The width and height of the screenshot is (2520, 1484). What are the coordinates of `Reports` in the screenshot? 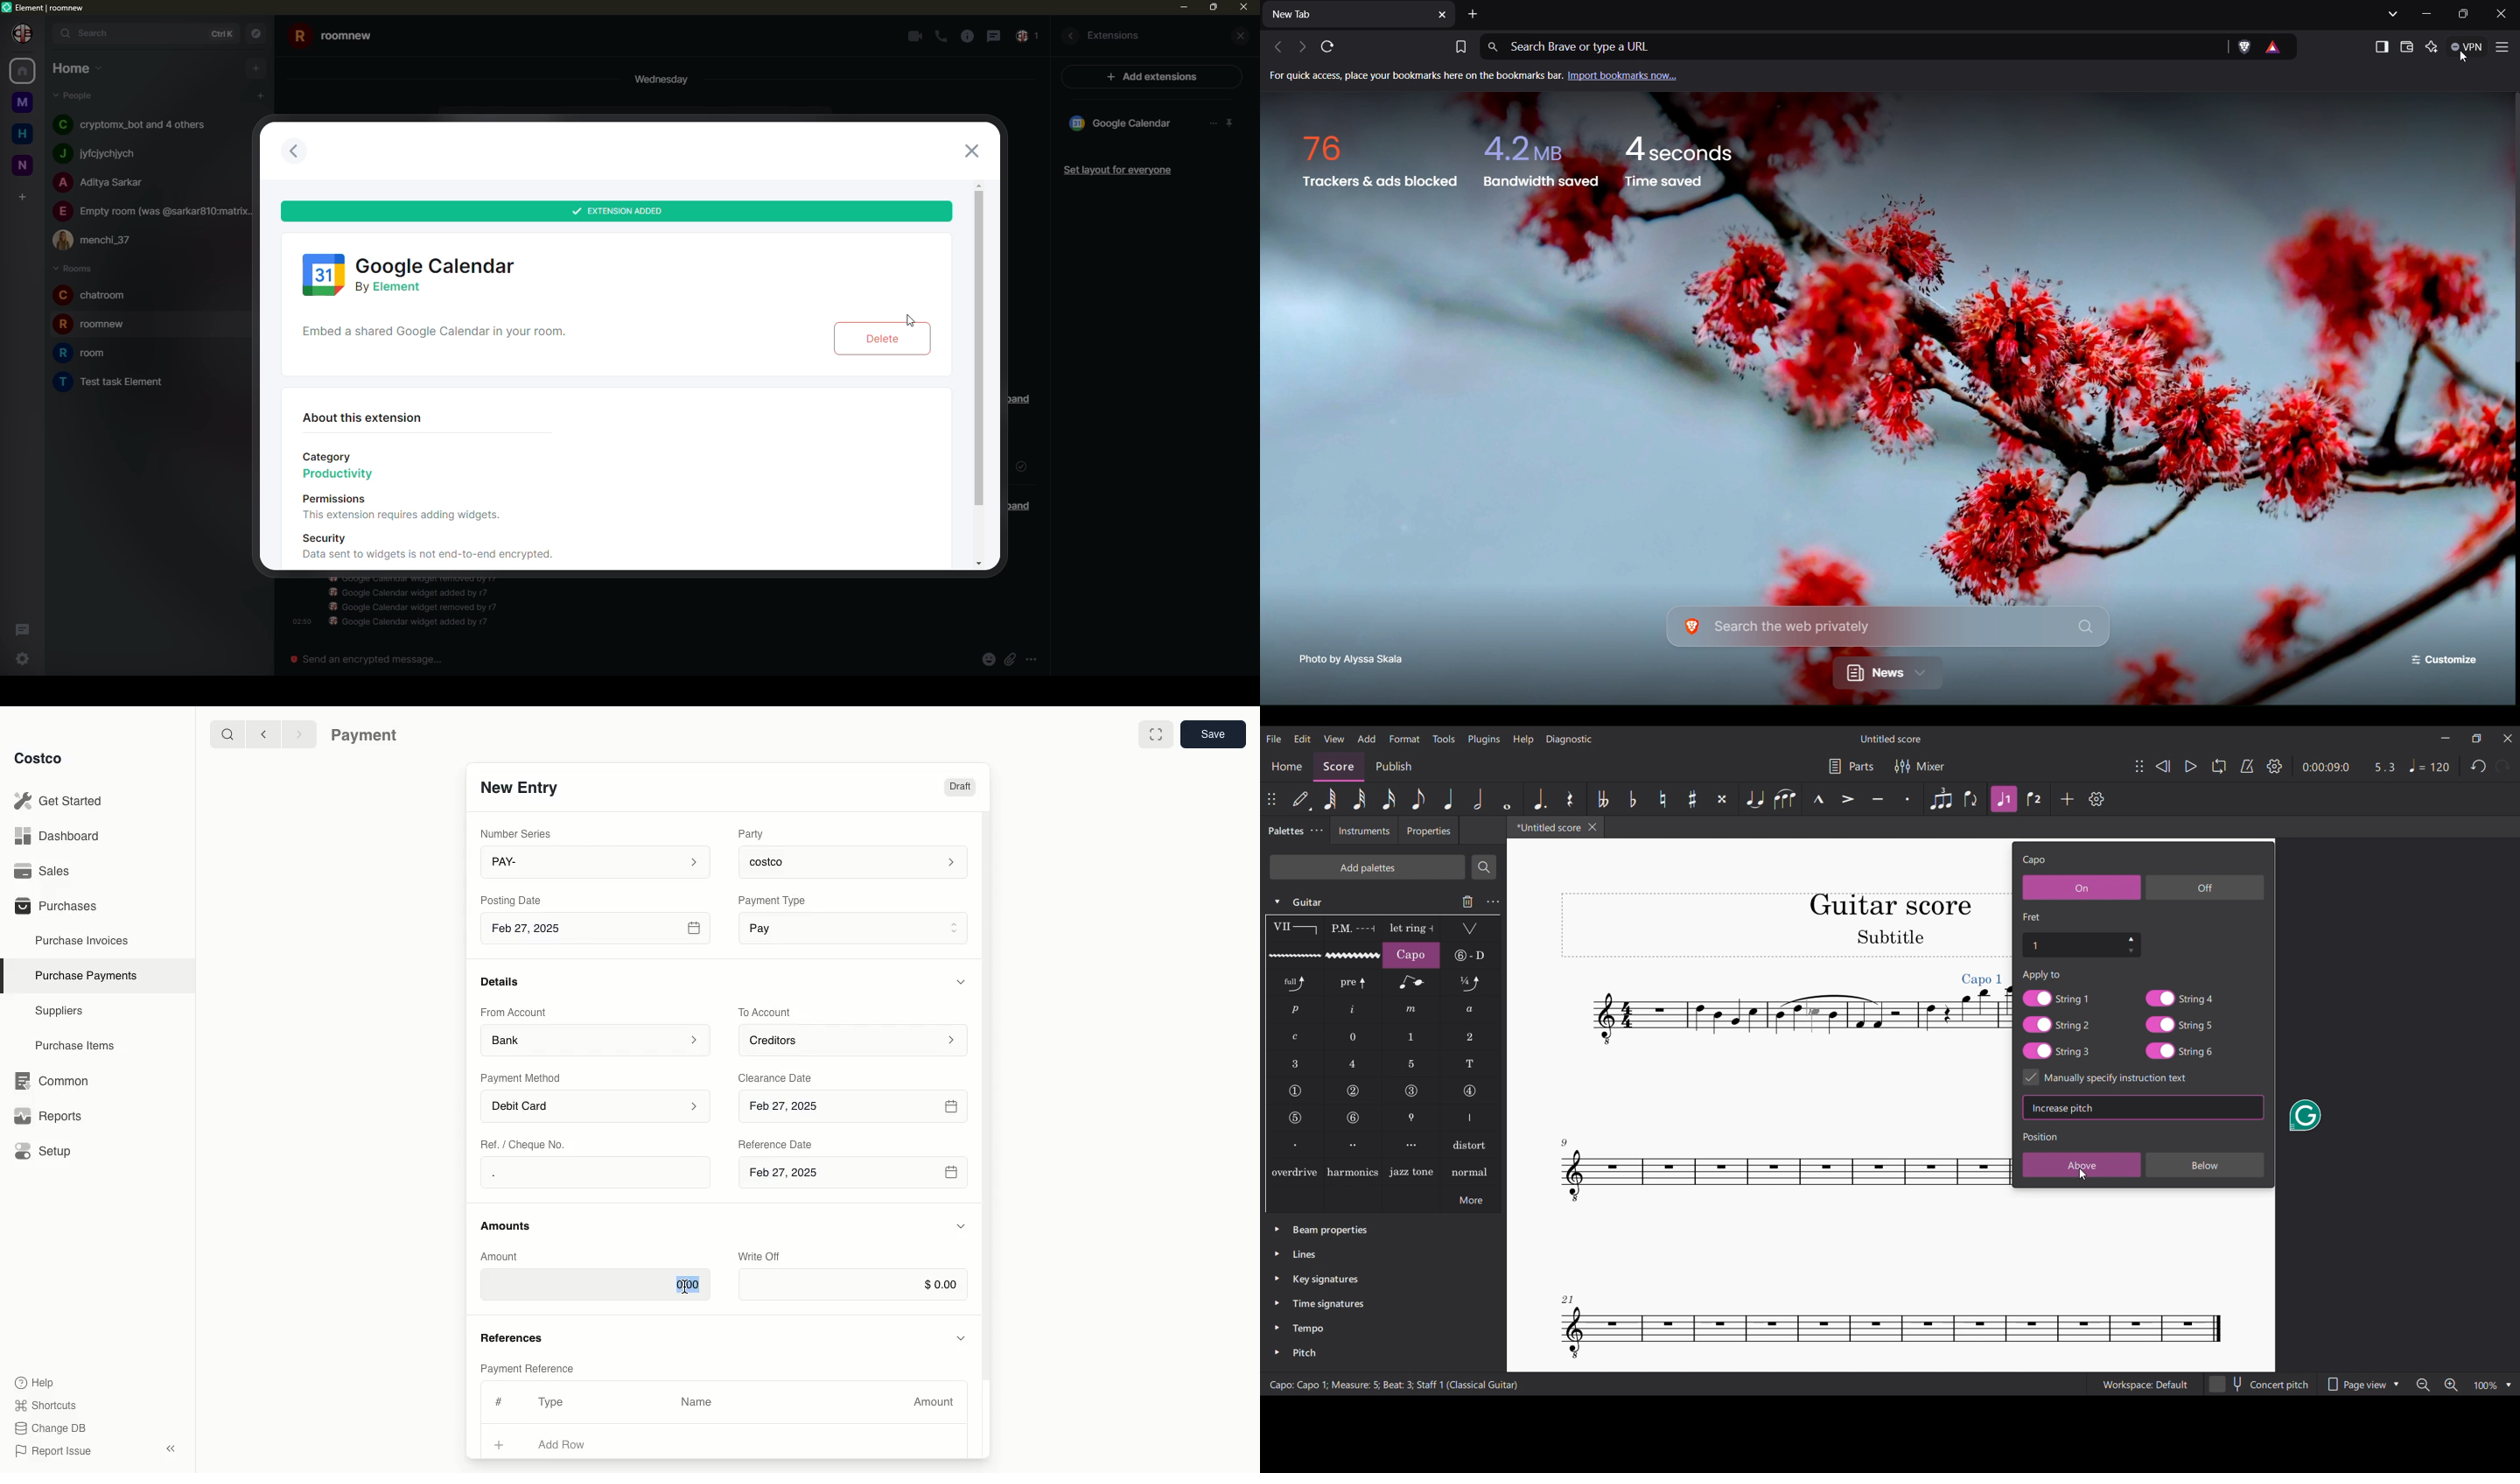 It's located at (46, 1113).